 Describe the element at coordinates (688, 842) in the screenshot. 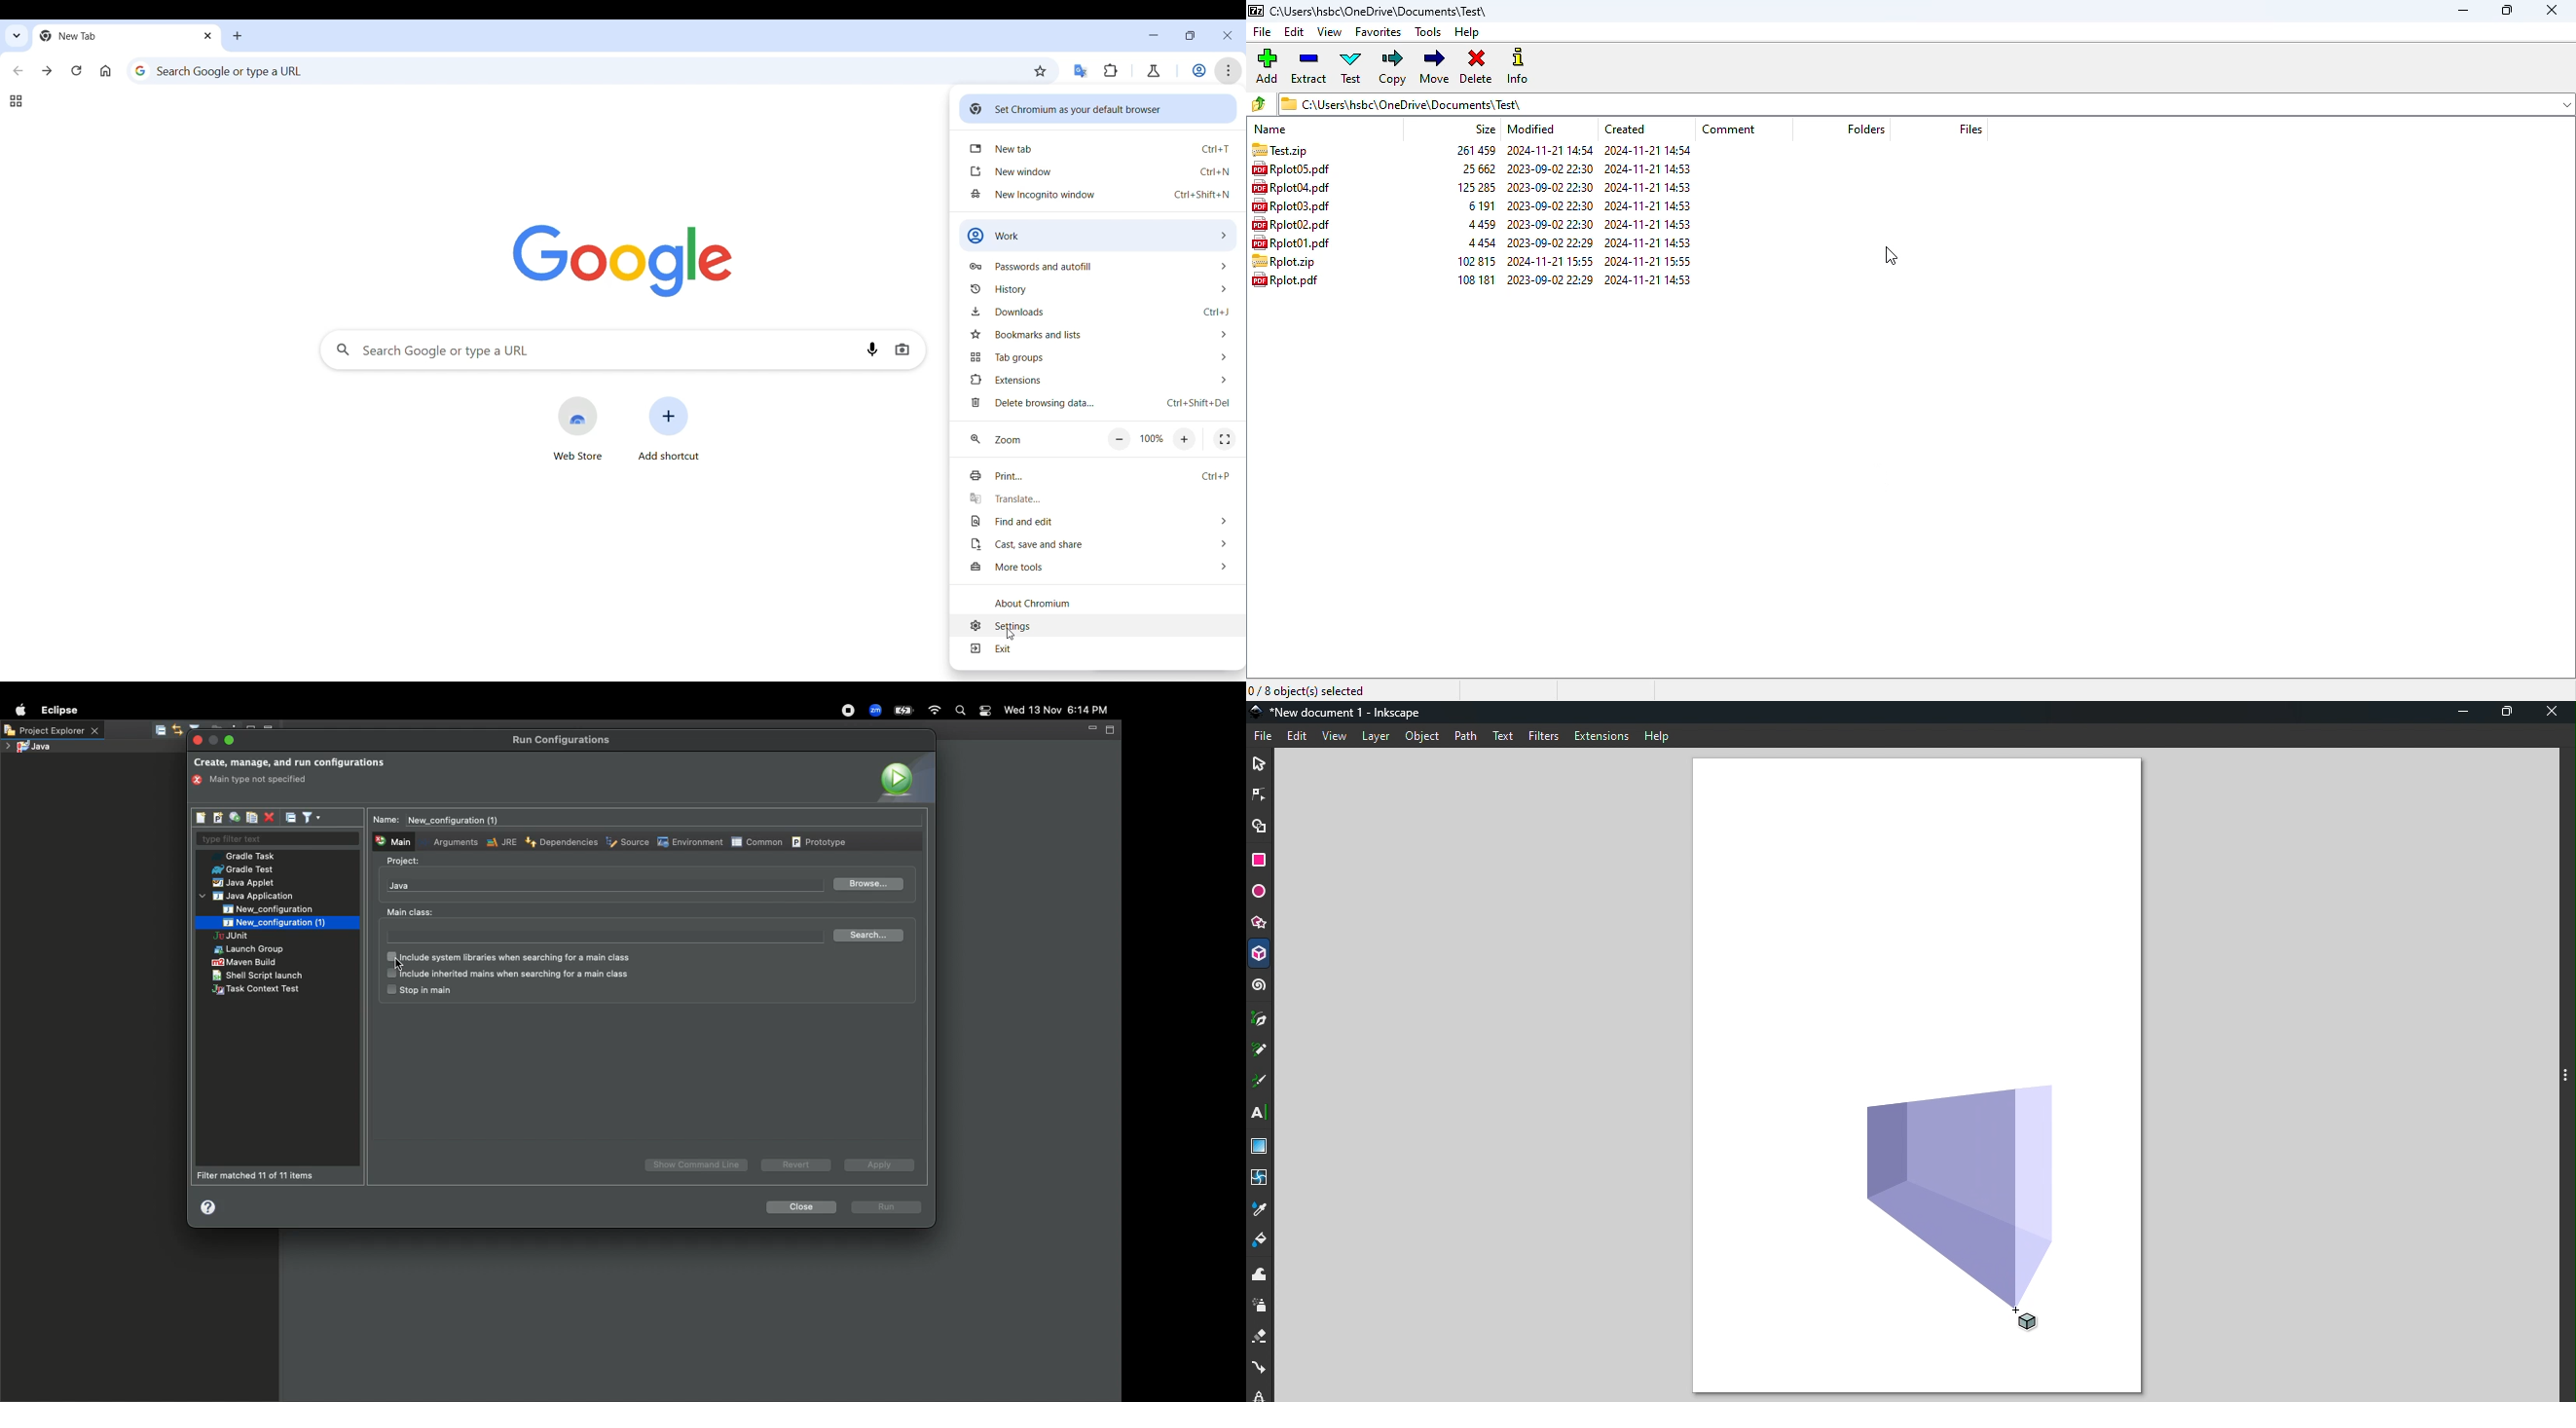

I see `Environment` at that location.